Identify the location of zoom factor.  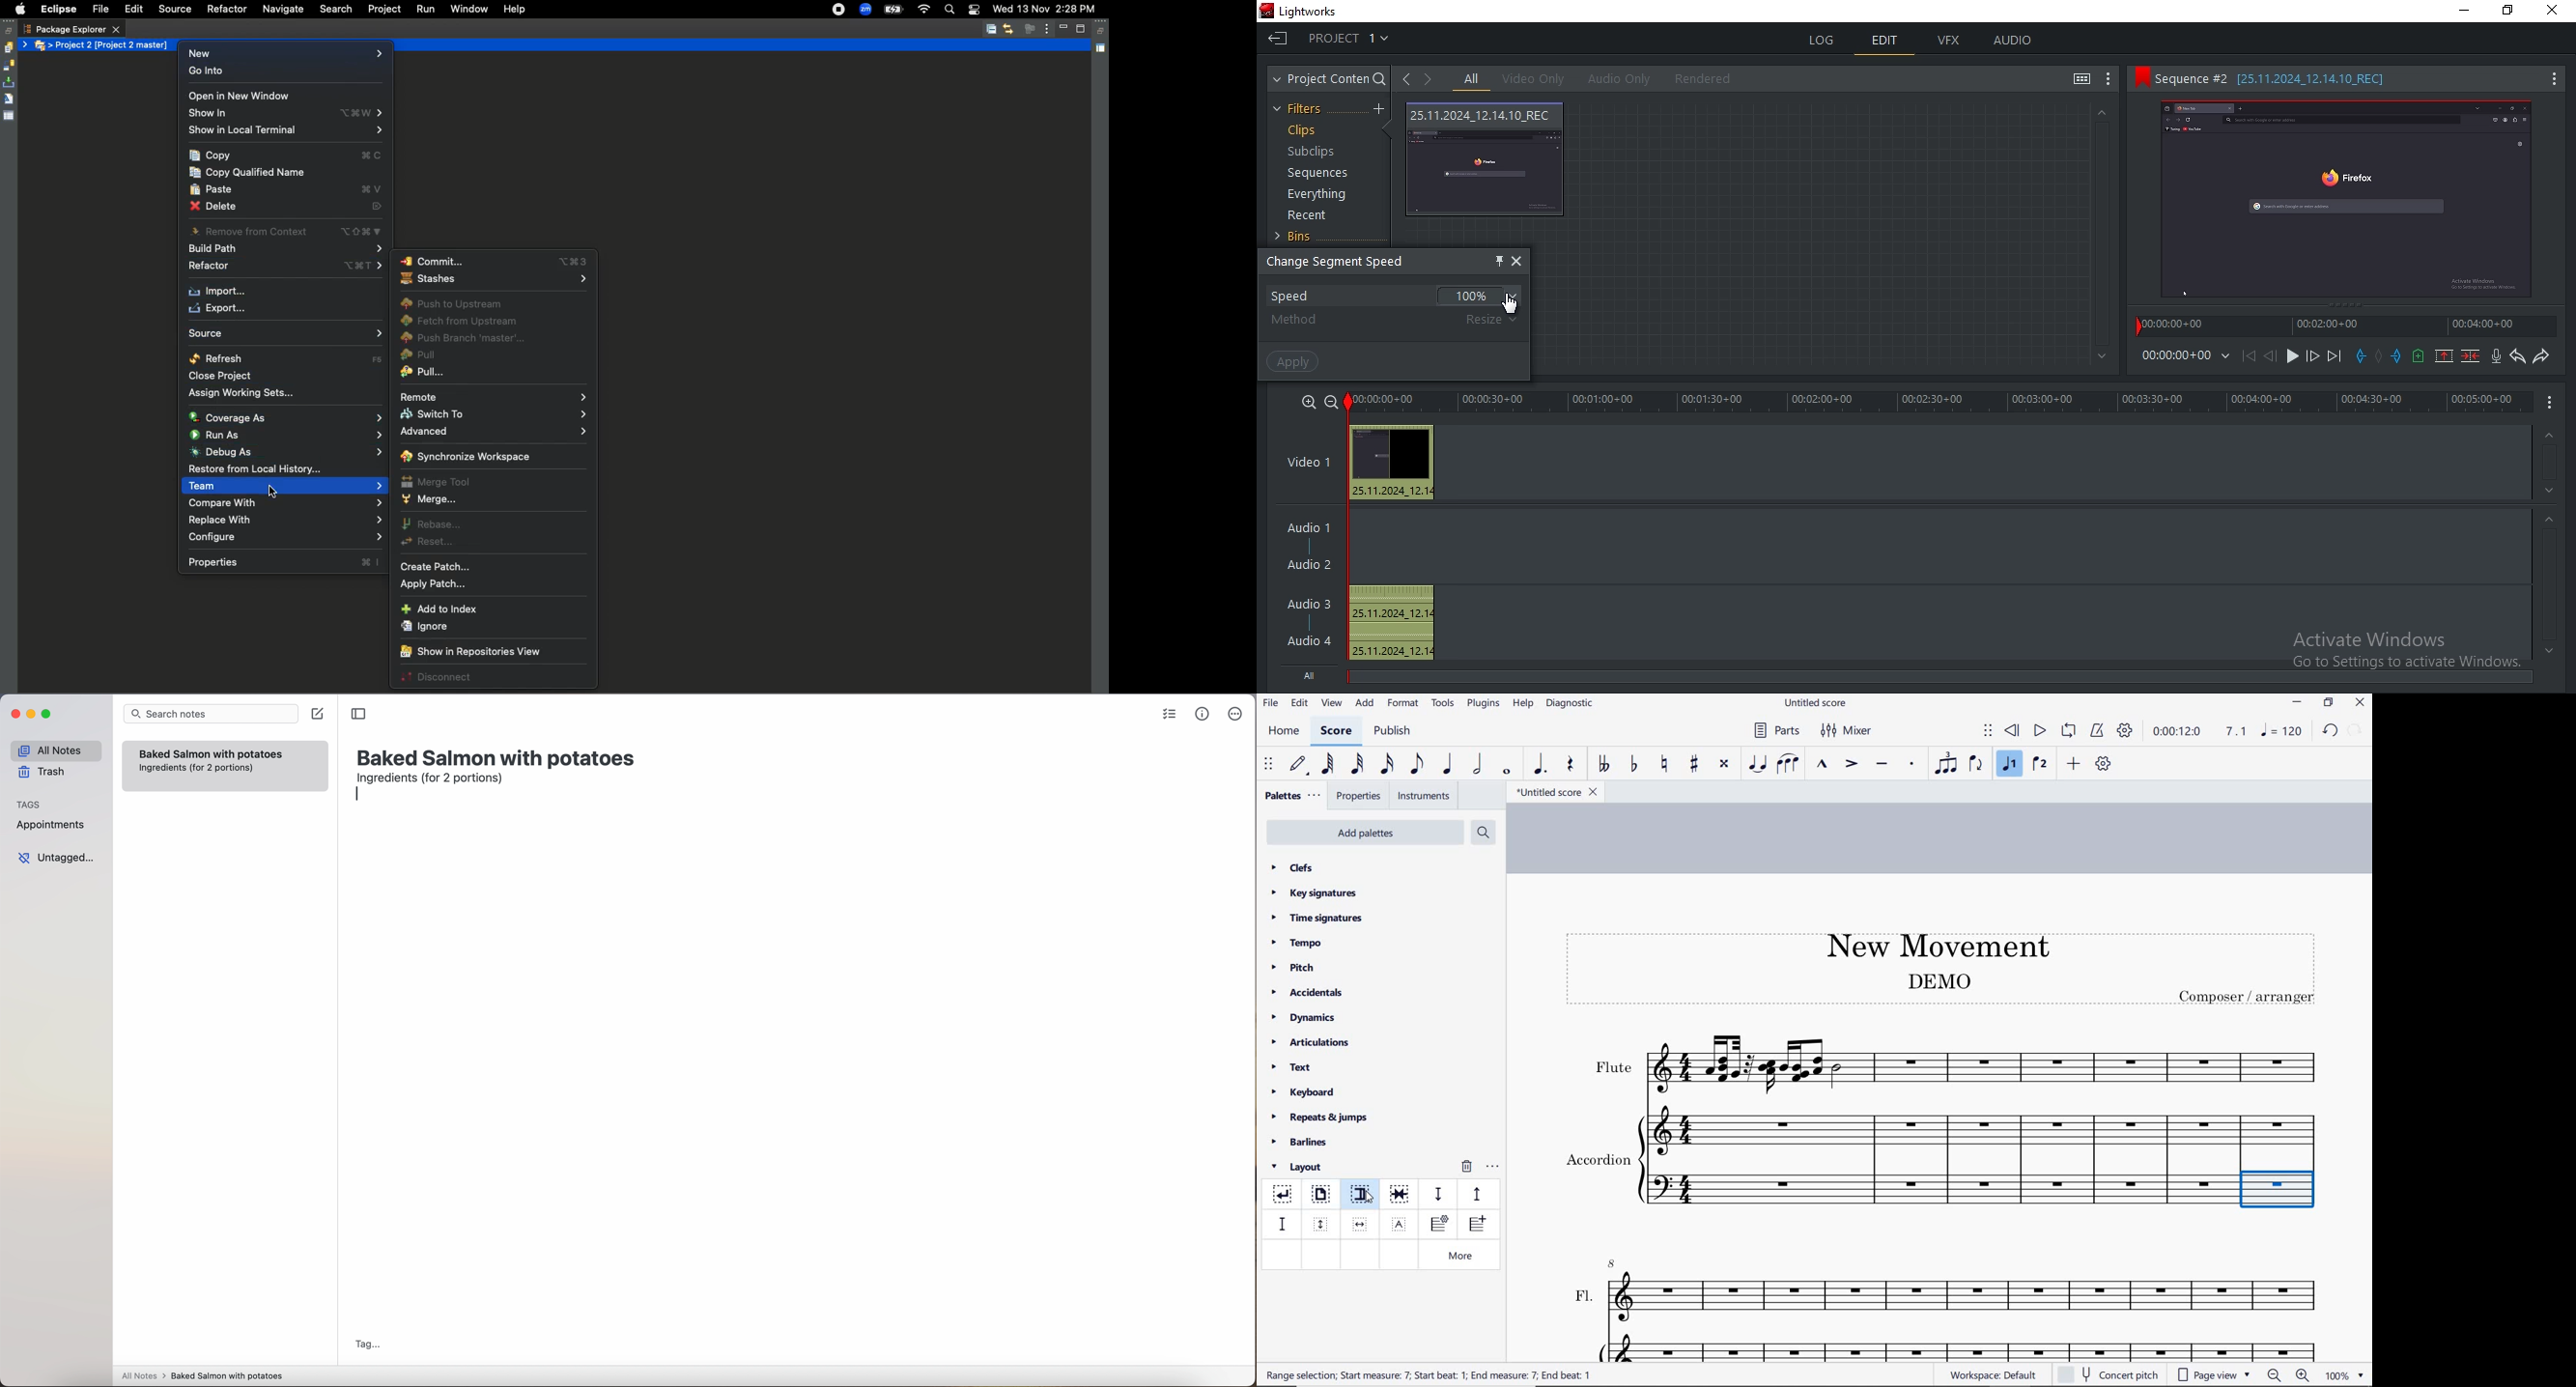
(2345, 1375).